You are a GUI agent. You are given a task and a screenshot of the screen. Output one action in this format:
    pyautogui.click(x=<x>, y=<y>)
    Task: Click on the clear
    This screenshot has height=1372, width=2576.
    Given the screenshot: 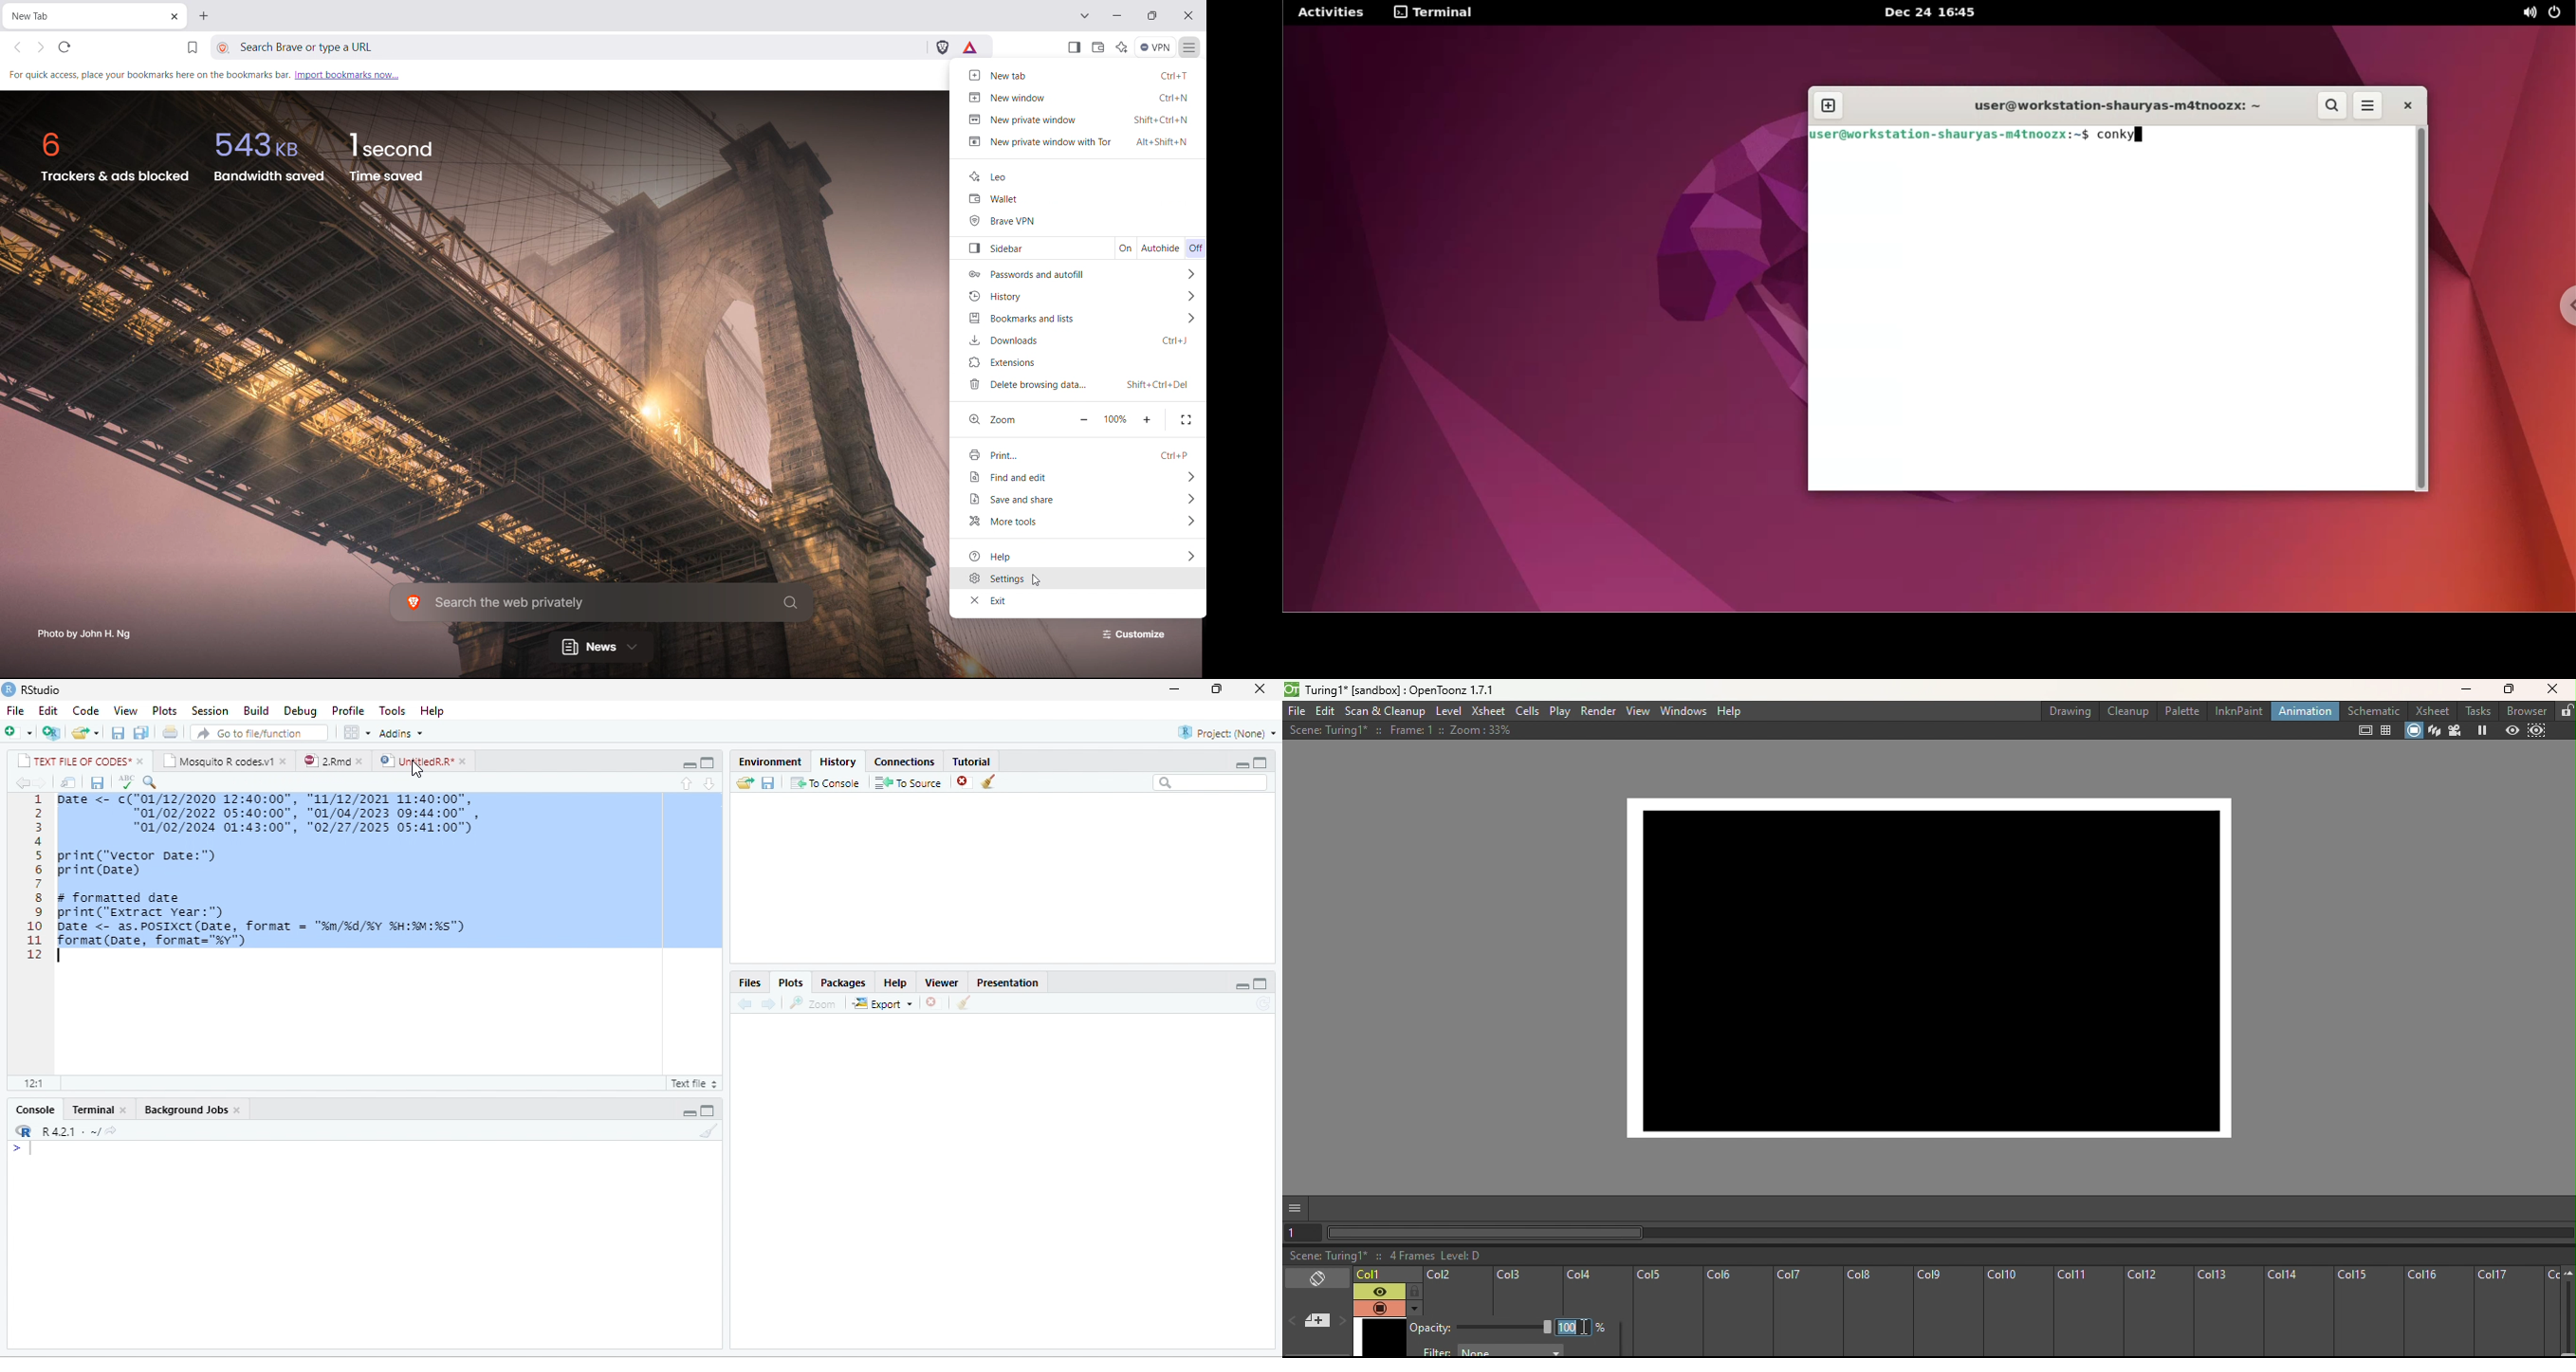 What is the action you would take?
    pyautogui.click(x=964, y=1002)
    